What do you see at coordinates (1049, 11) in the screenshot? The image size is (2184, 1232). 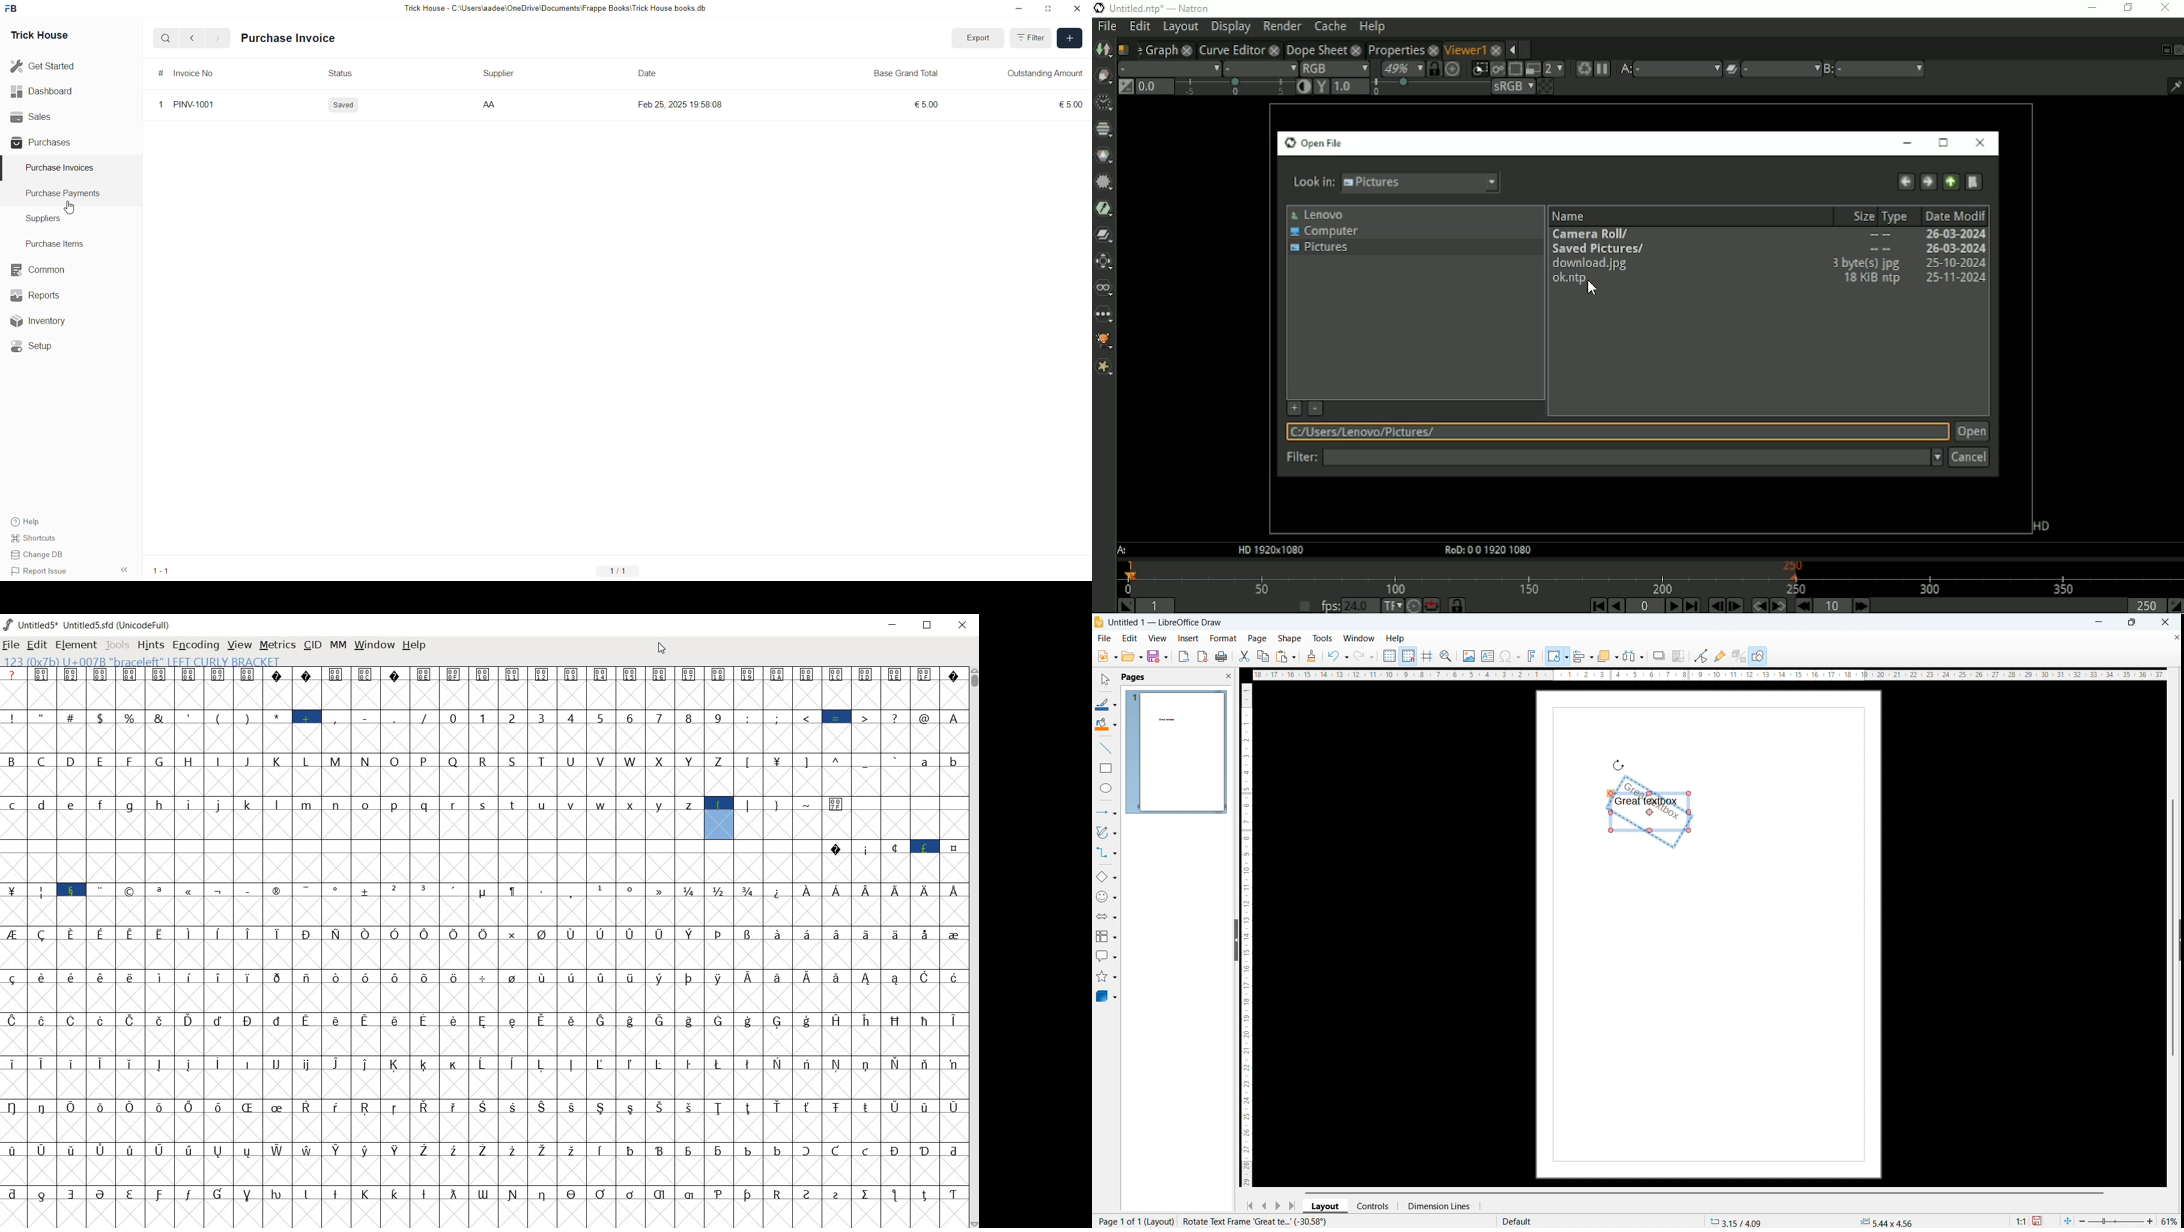 I see `Maximize` at bounding box center [1049, 11].